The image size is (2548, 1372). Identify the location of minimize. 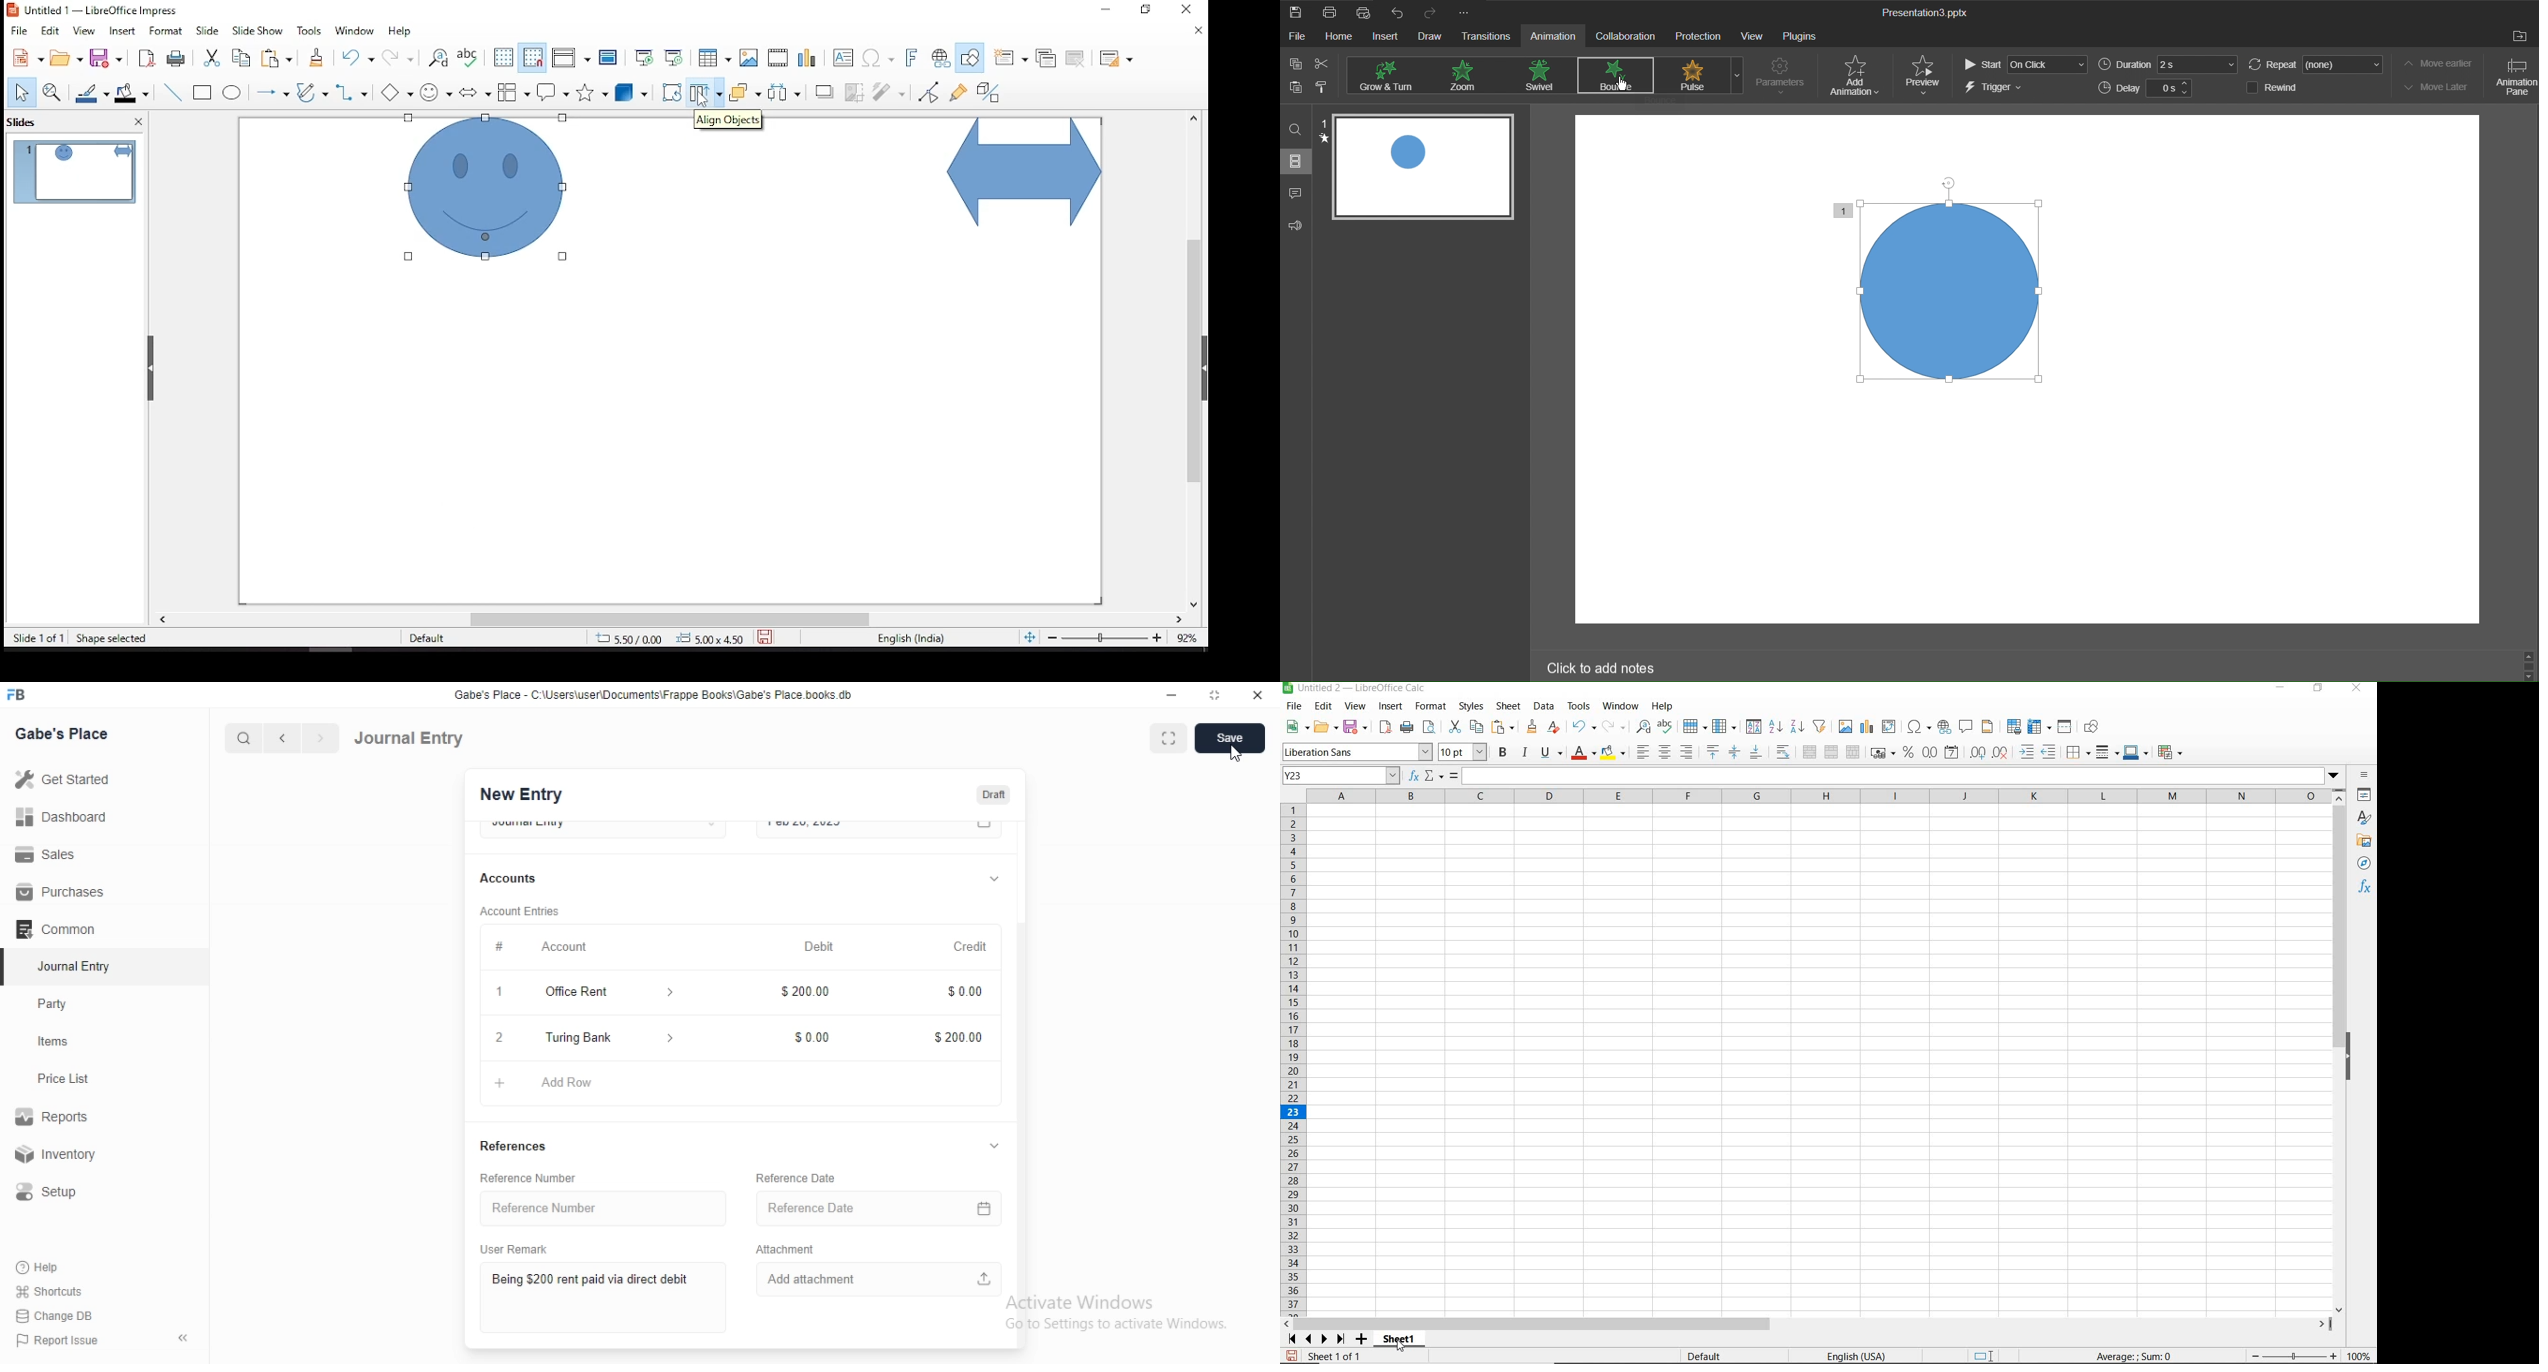
(1170, 694).